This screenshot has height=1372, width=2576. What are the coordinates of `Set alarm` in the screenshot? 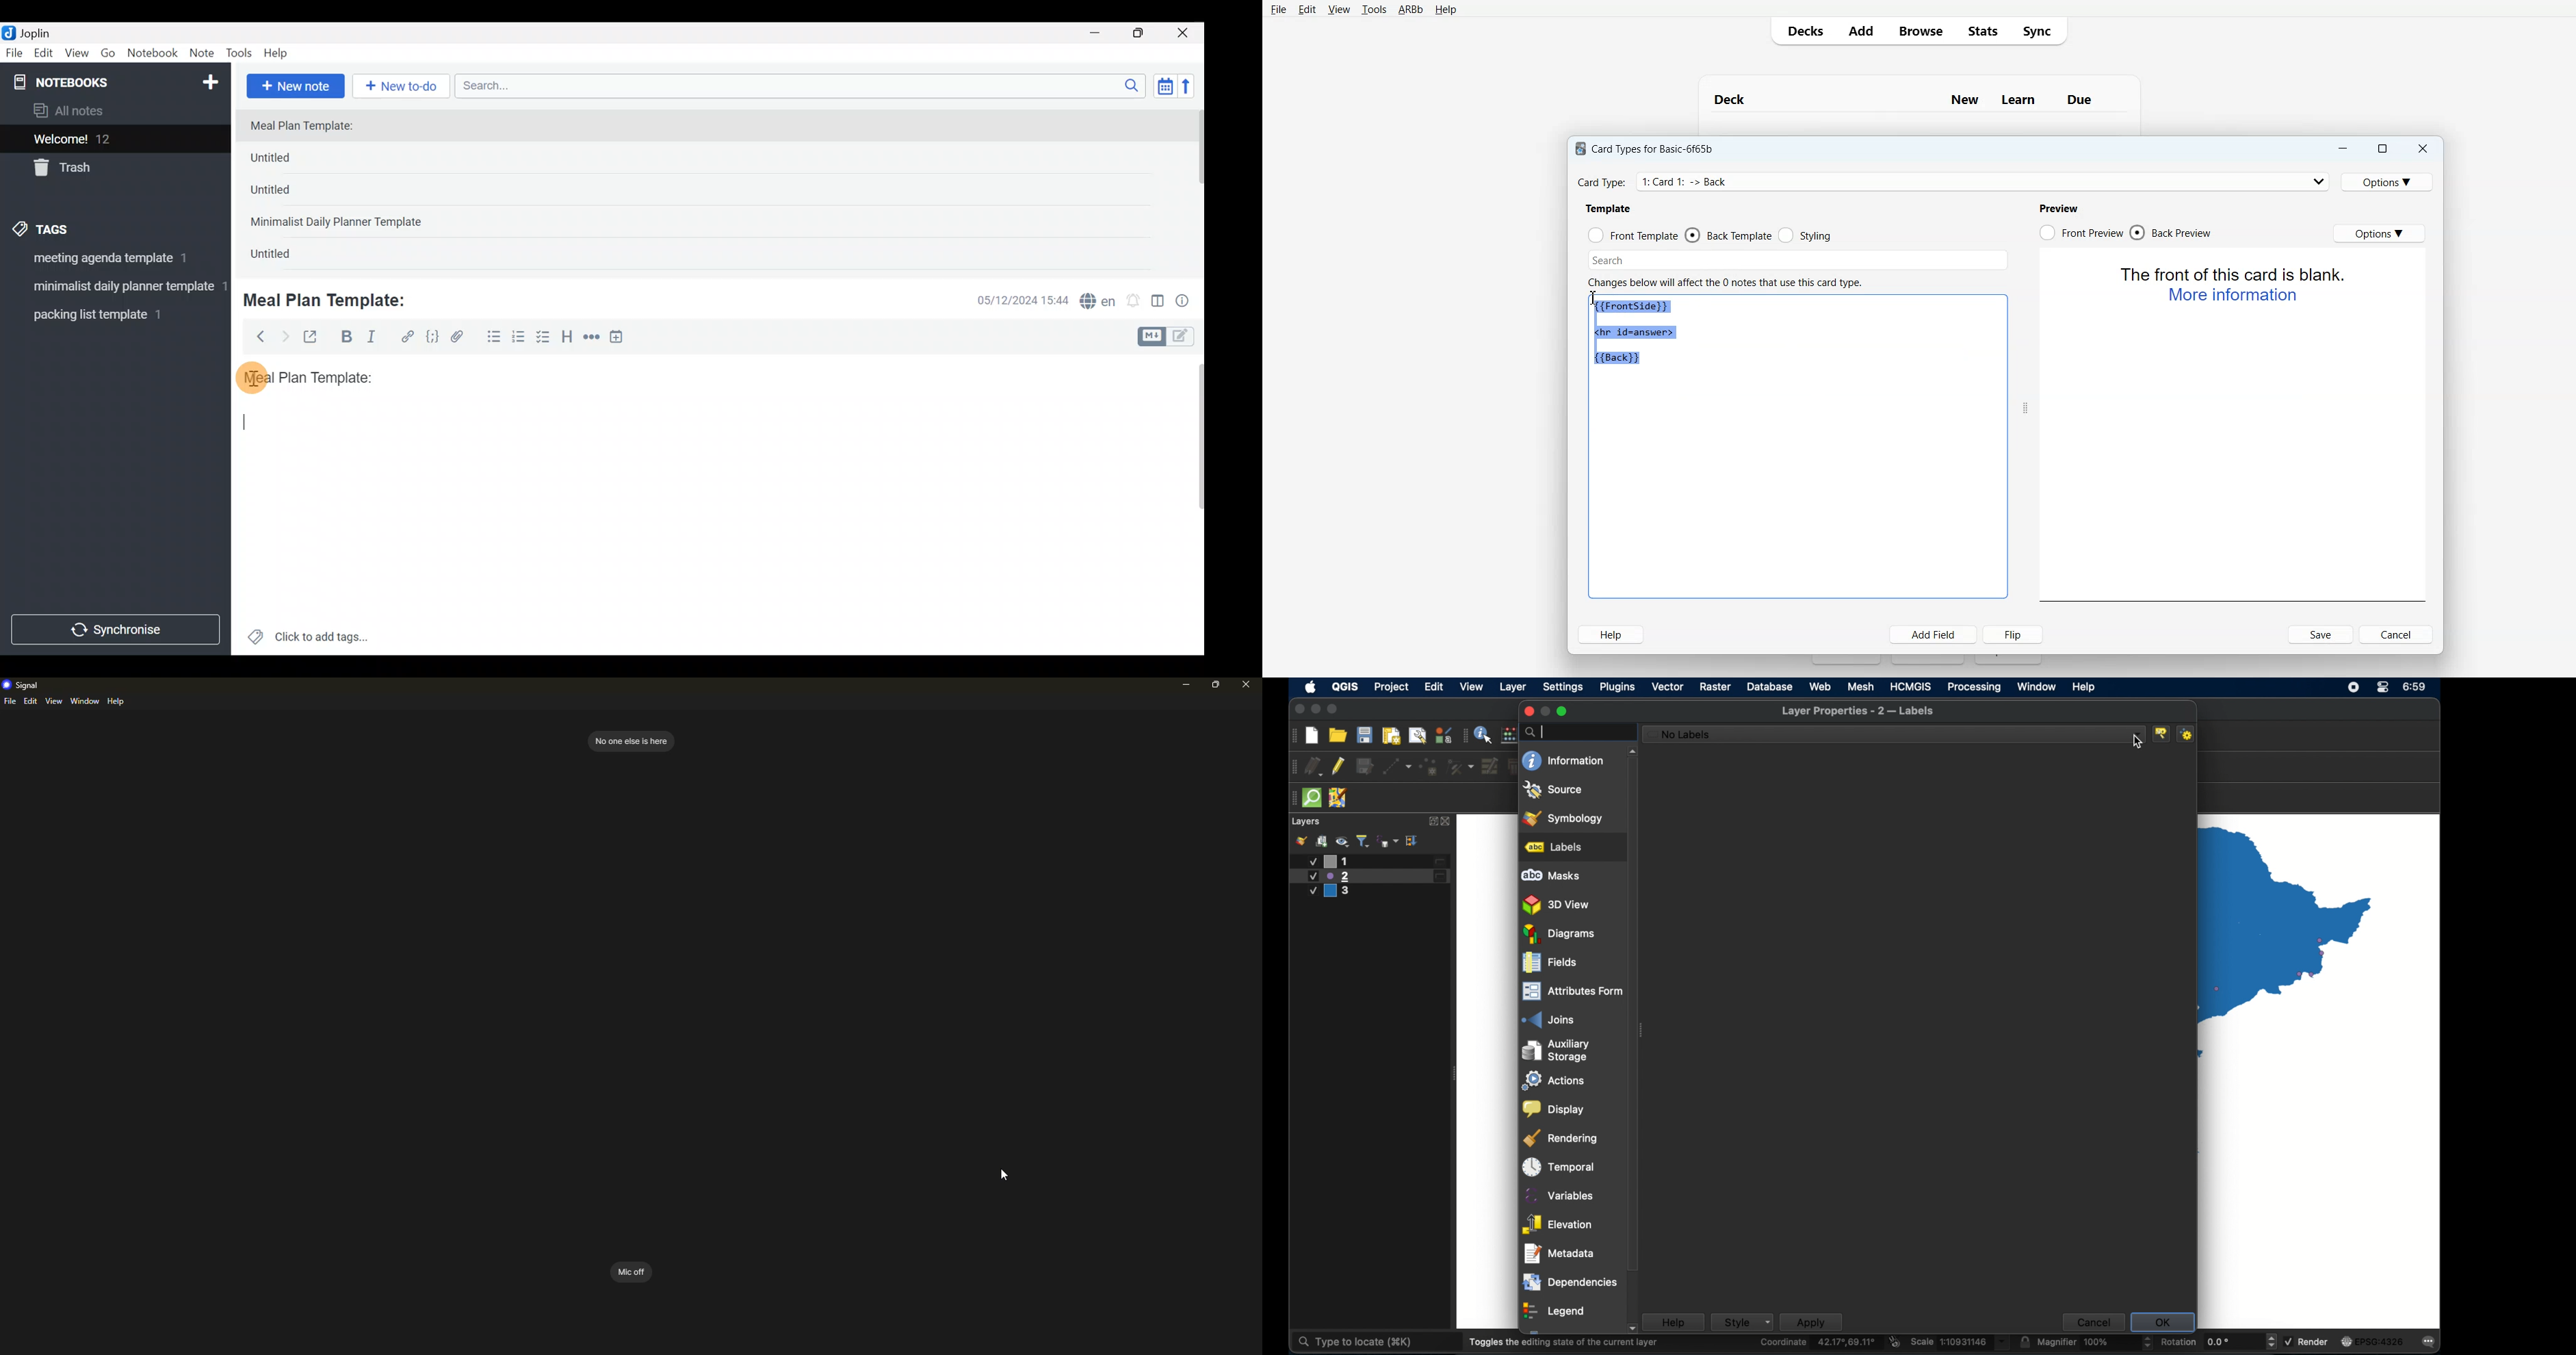 It's located at (1134, 302).